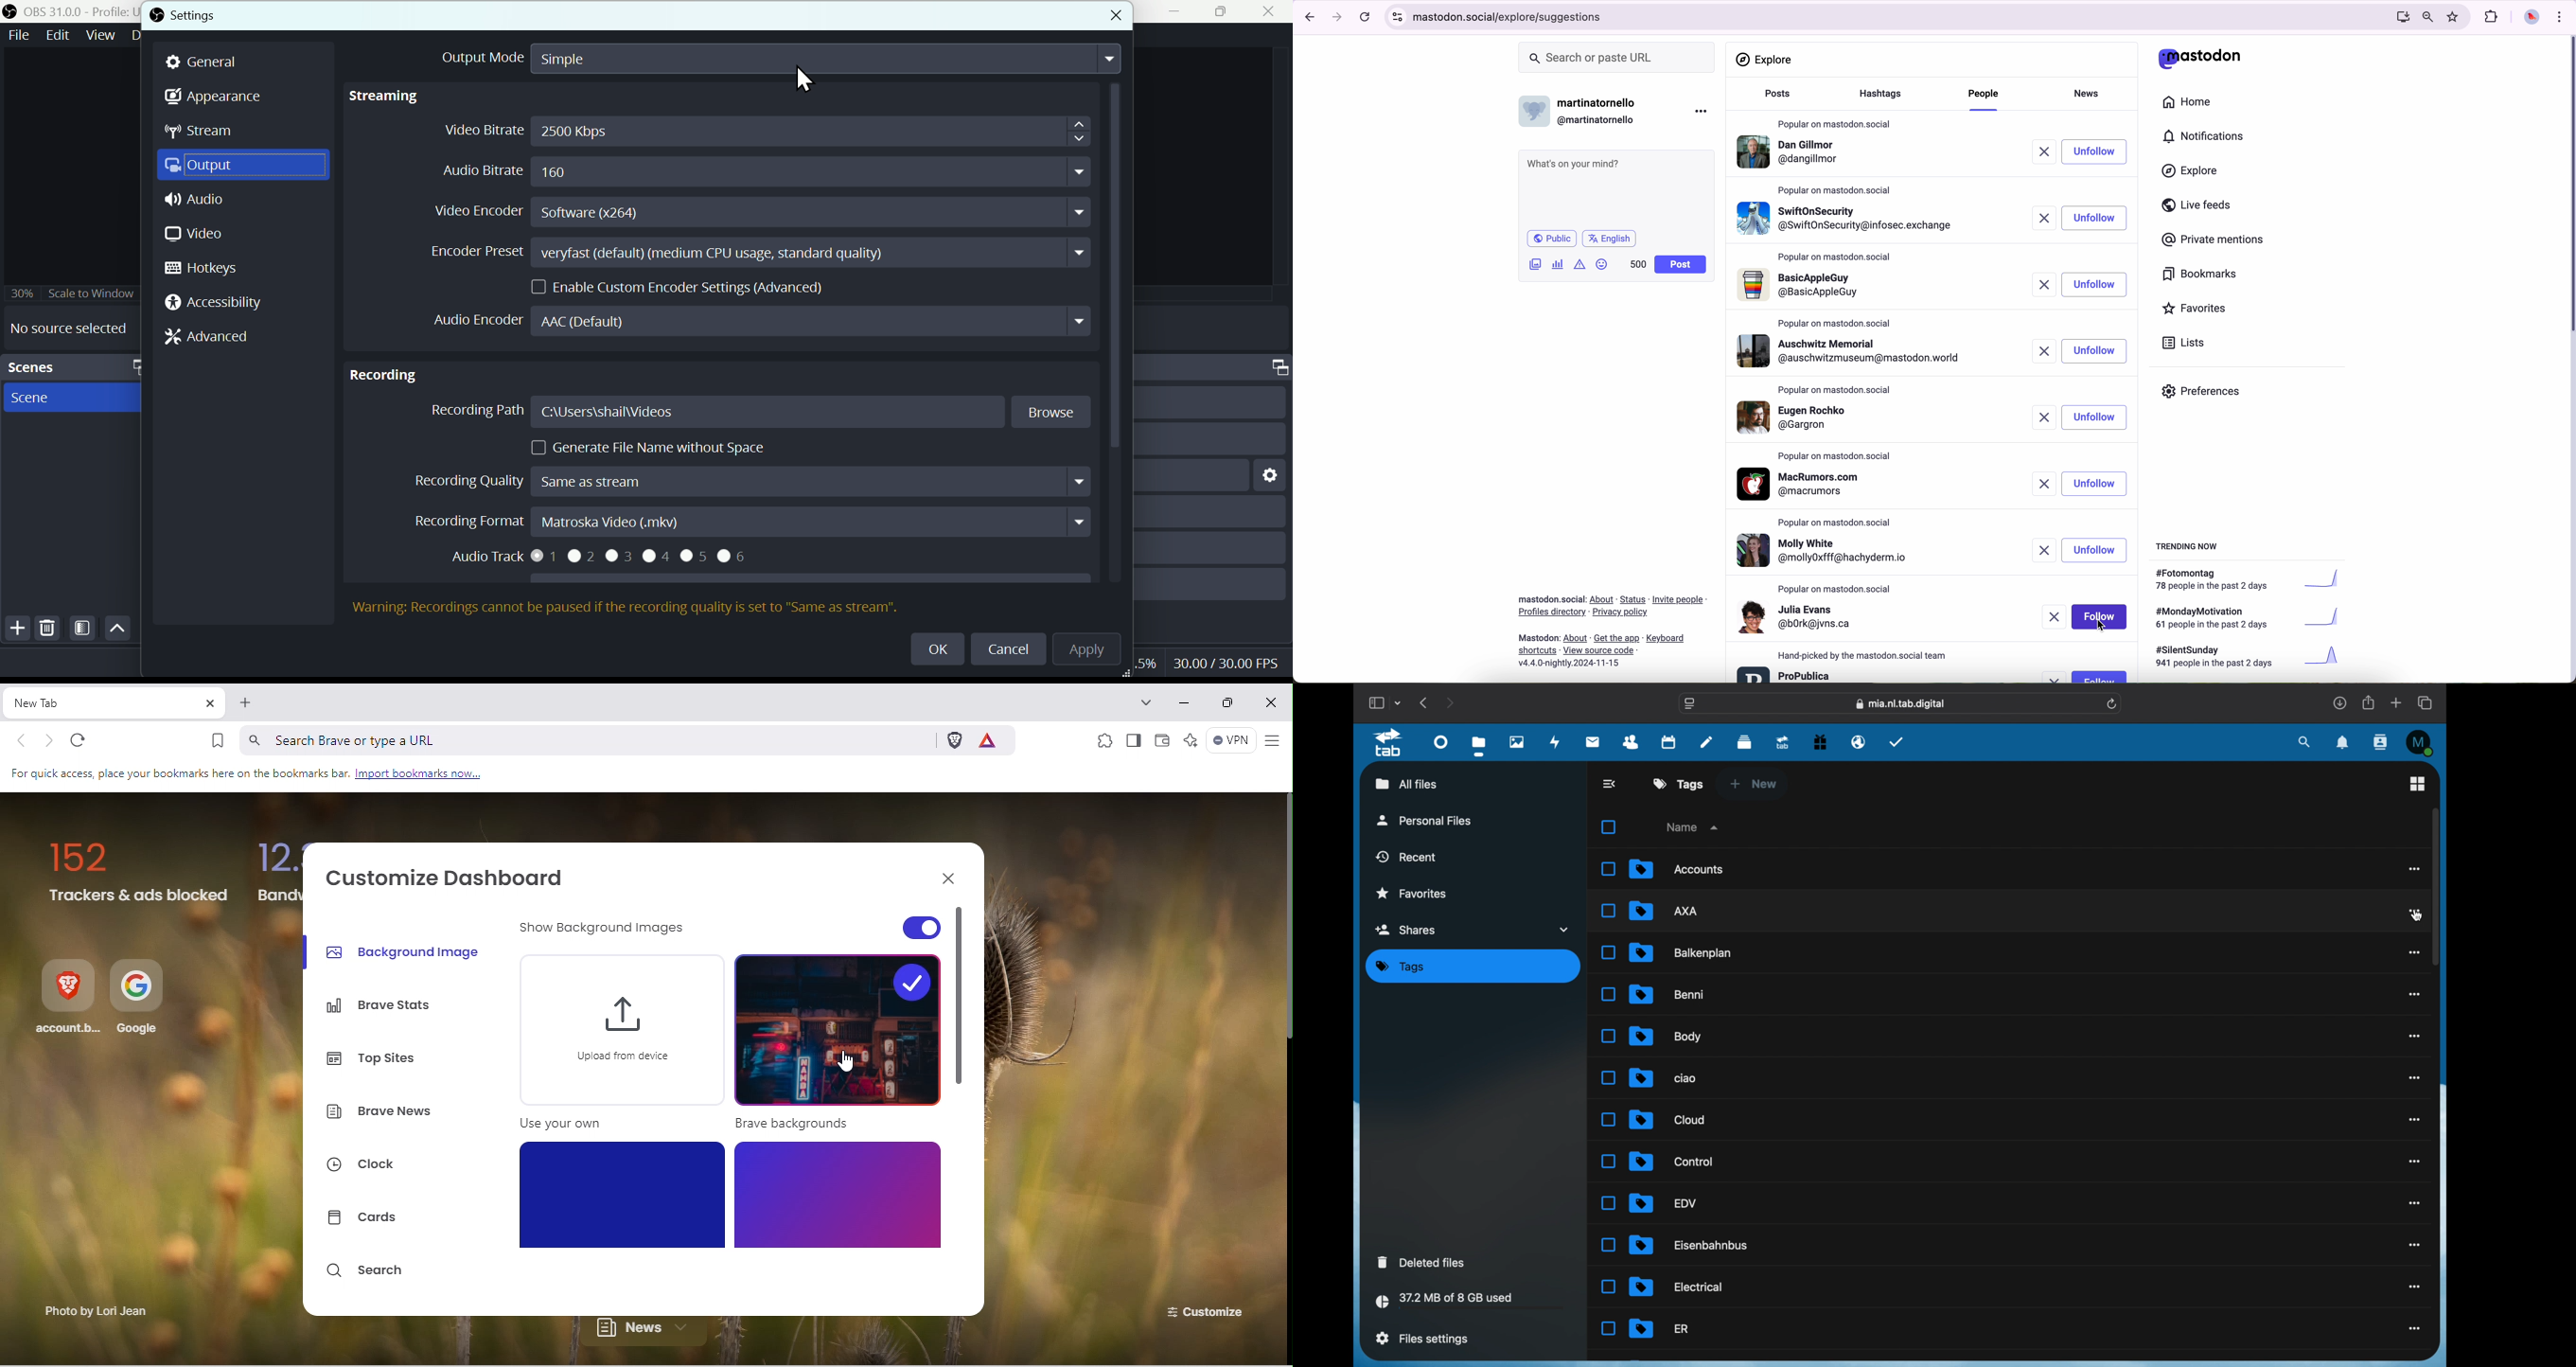 The width and height of the screenshot is (2576, 1372). I want to click on Autobitrate, so click(745, 171).